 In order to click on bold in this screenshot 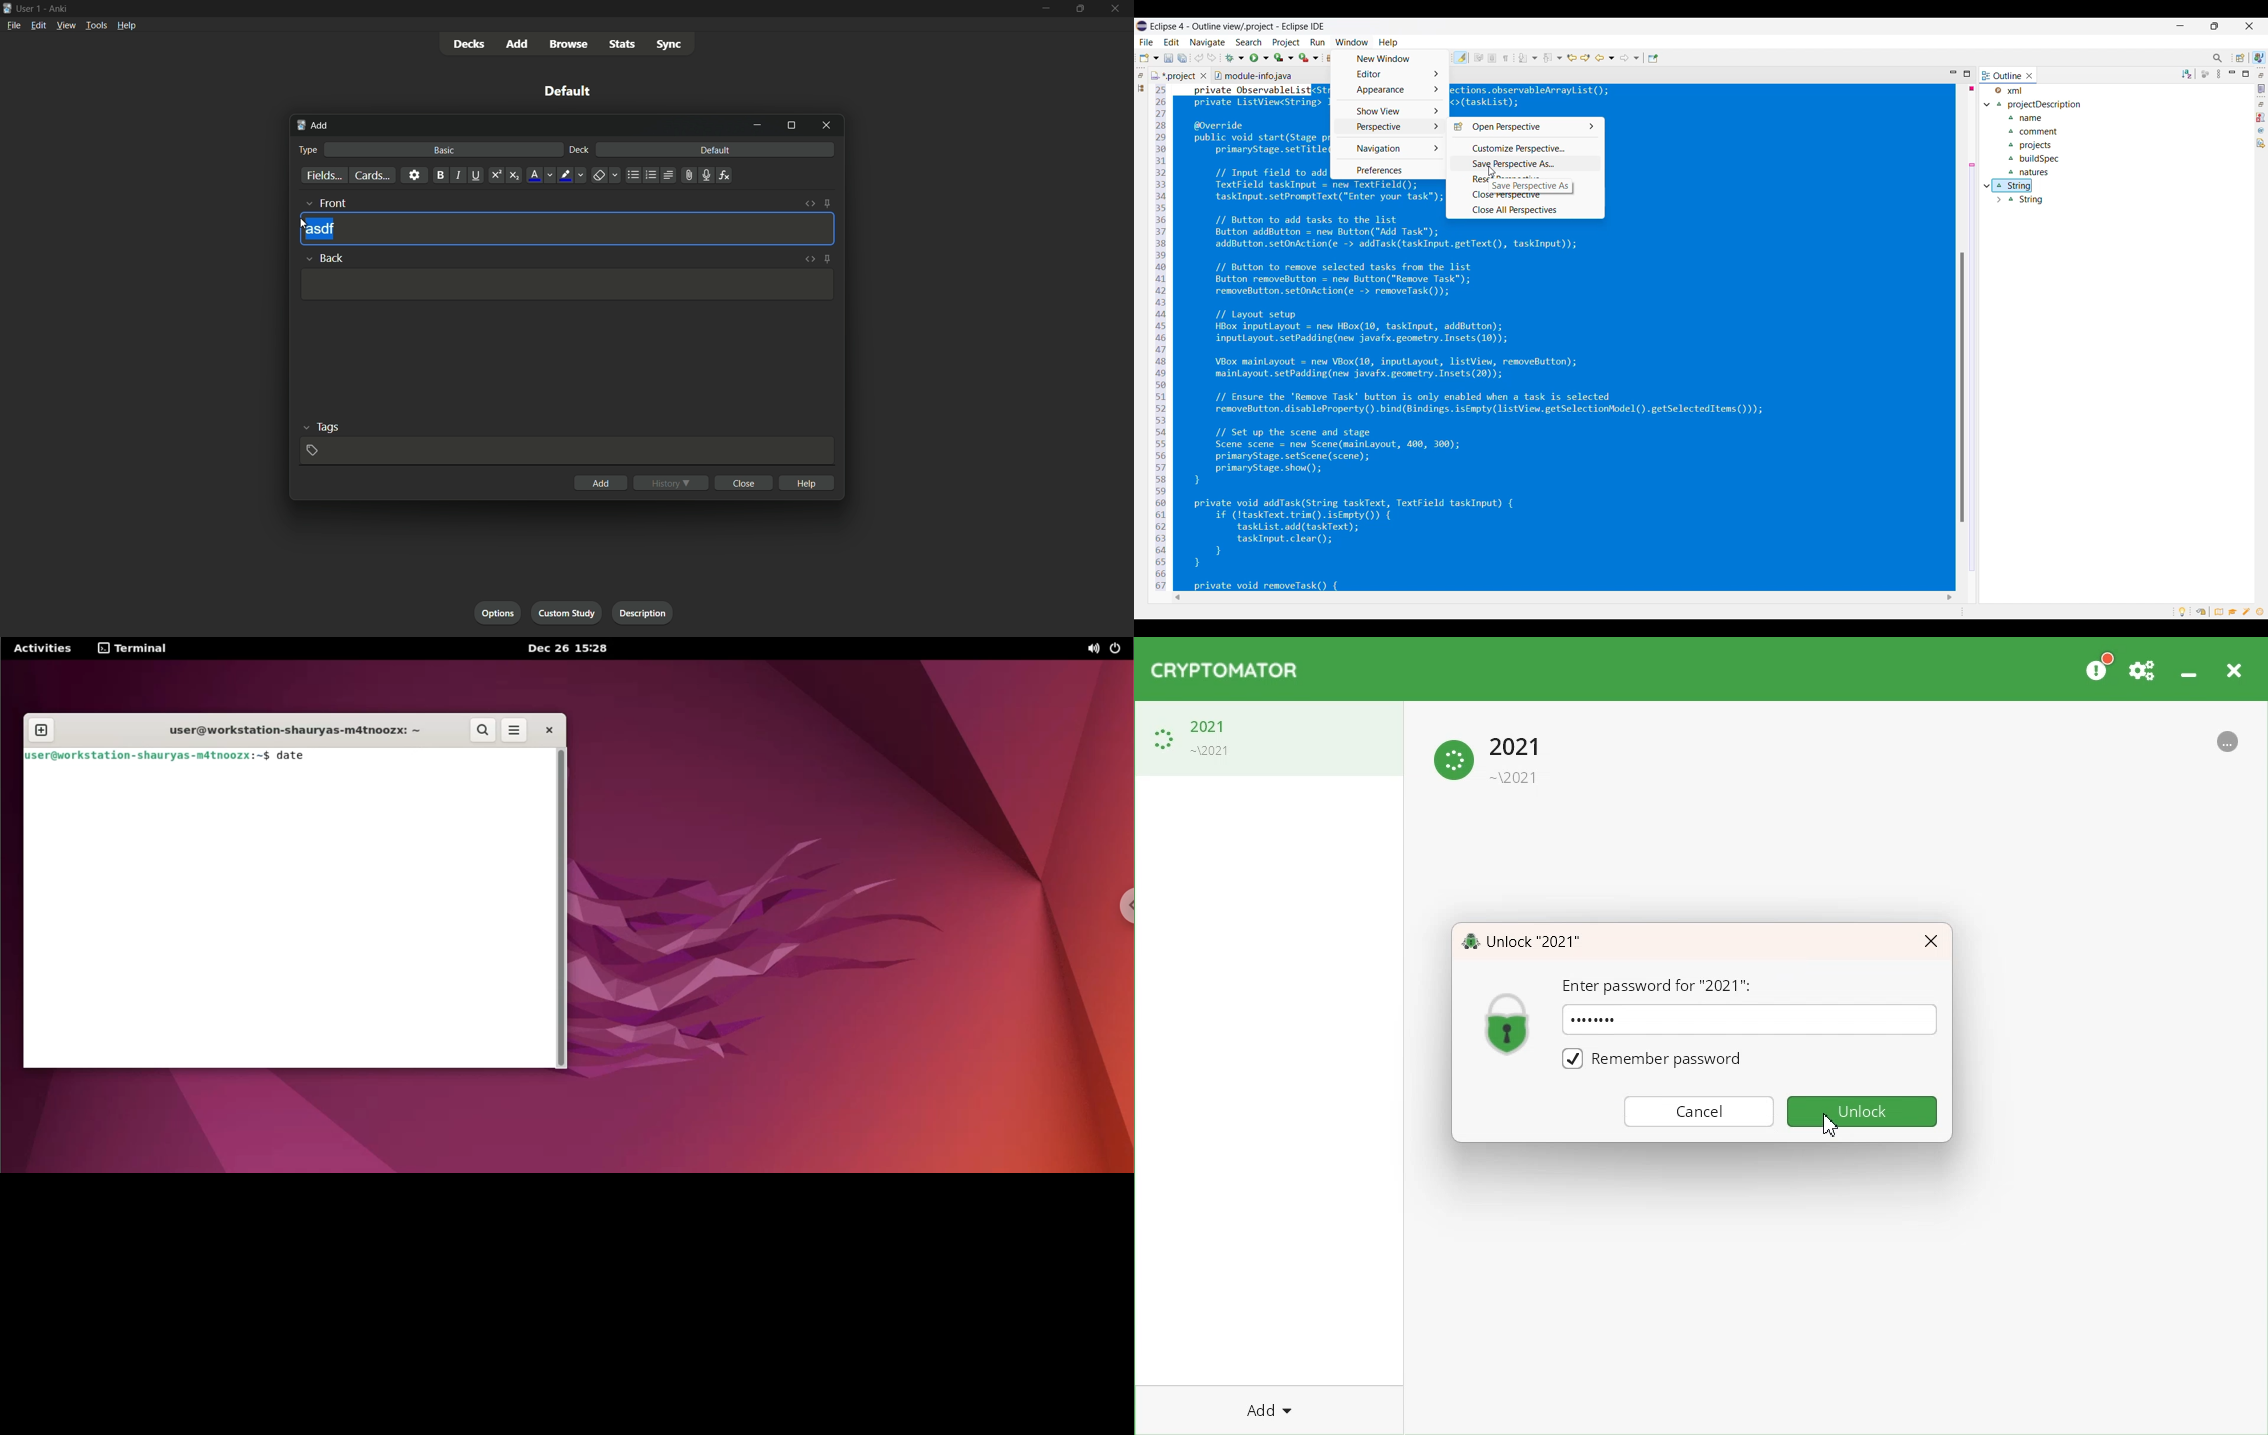, I will do `click(439, 175)`.